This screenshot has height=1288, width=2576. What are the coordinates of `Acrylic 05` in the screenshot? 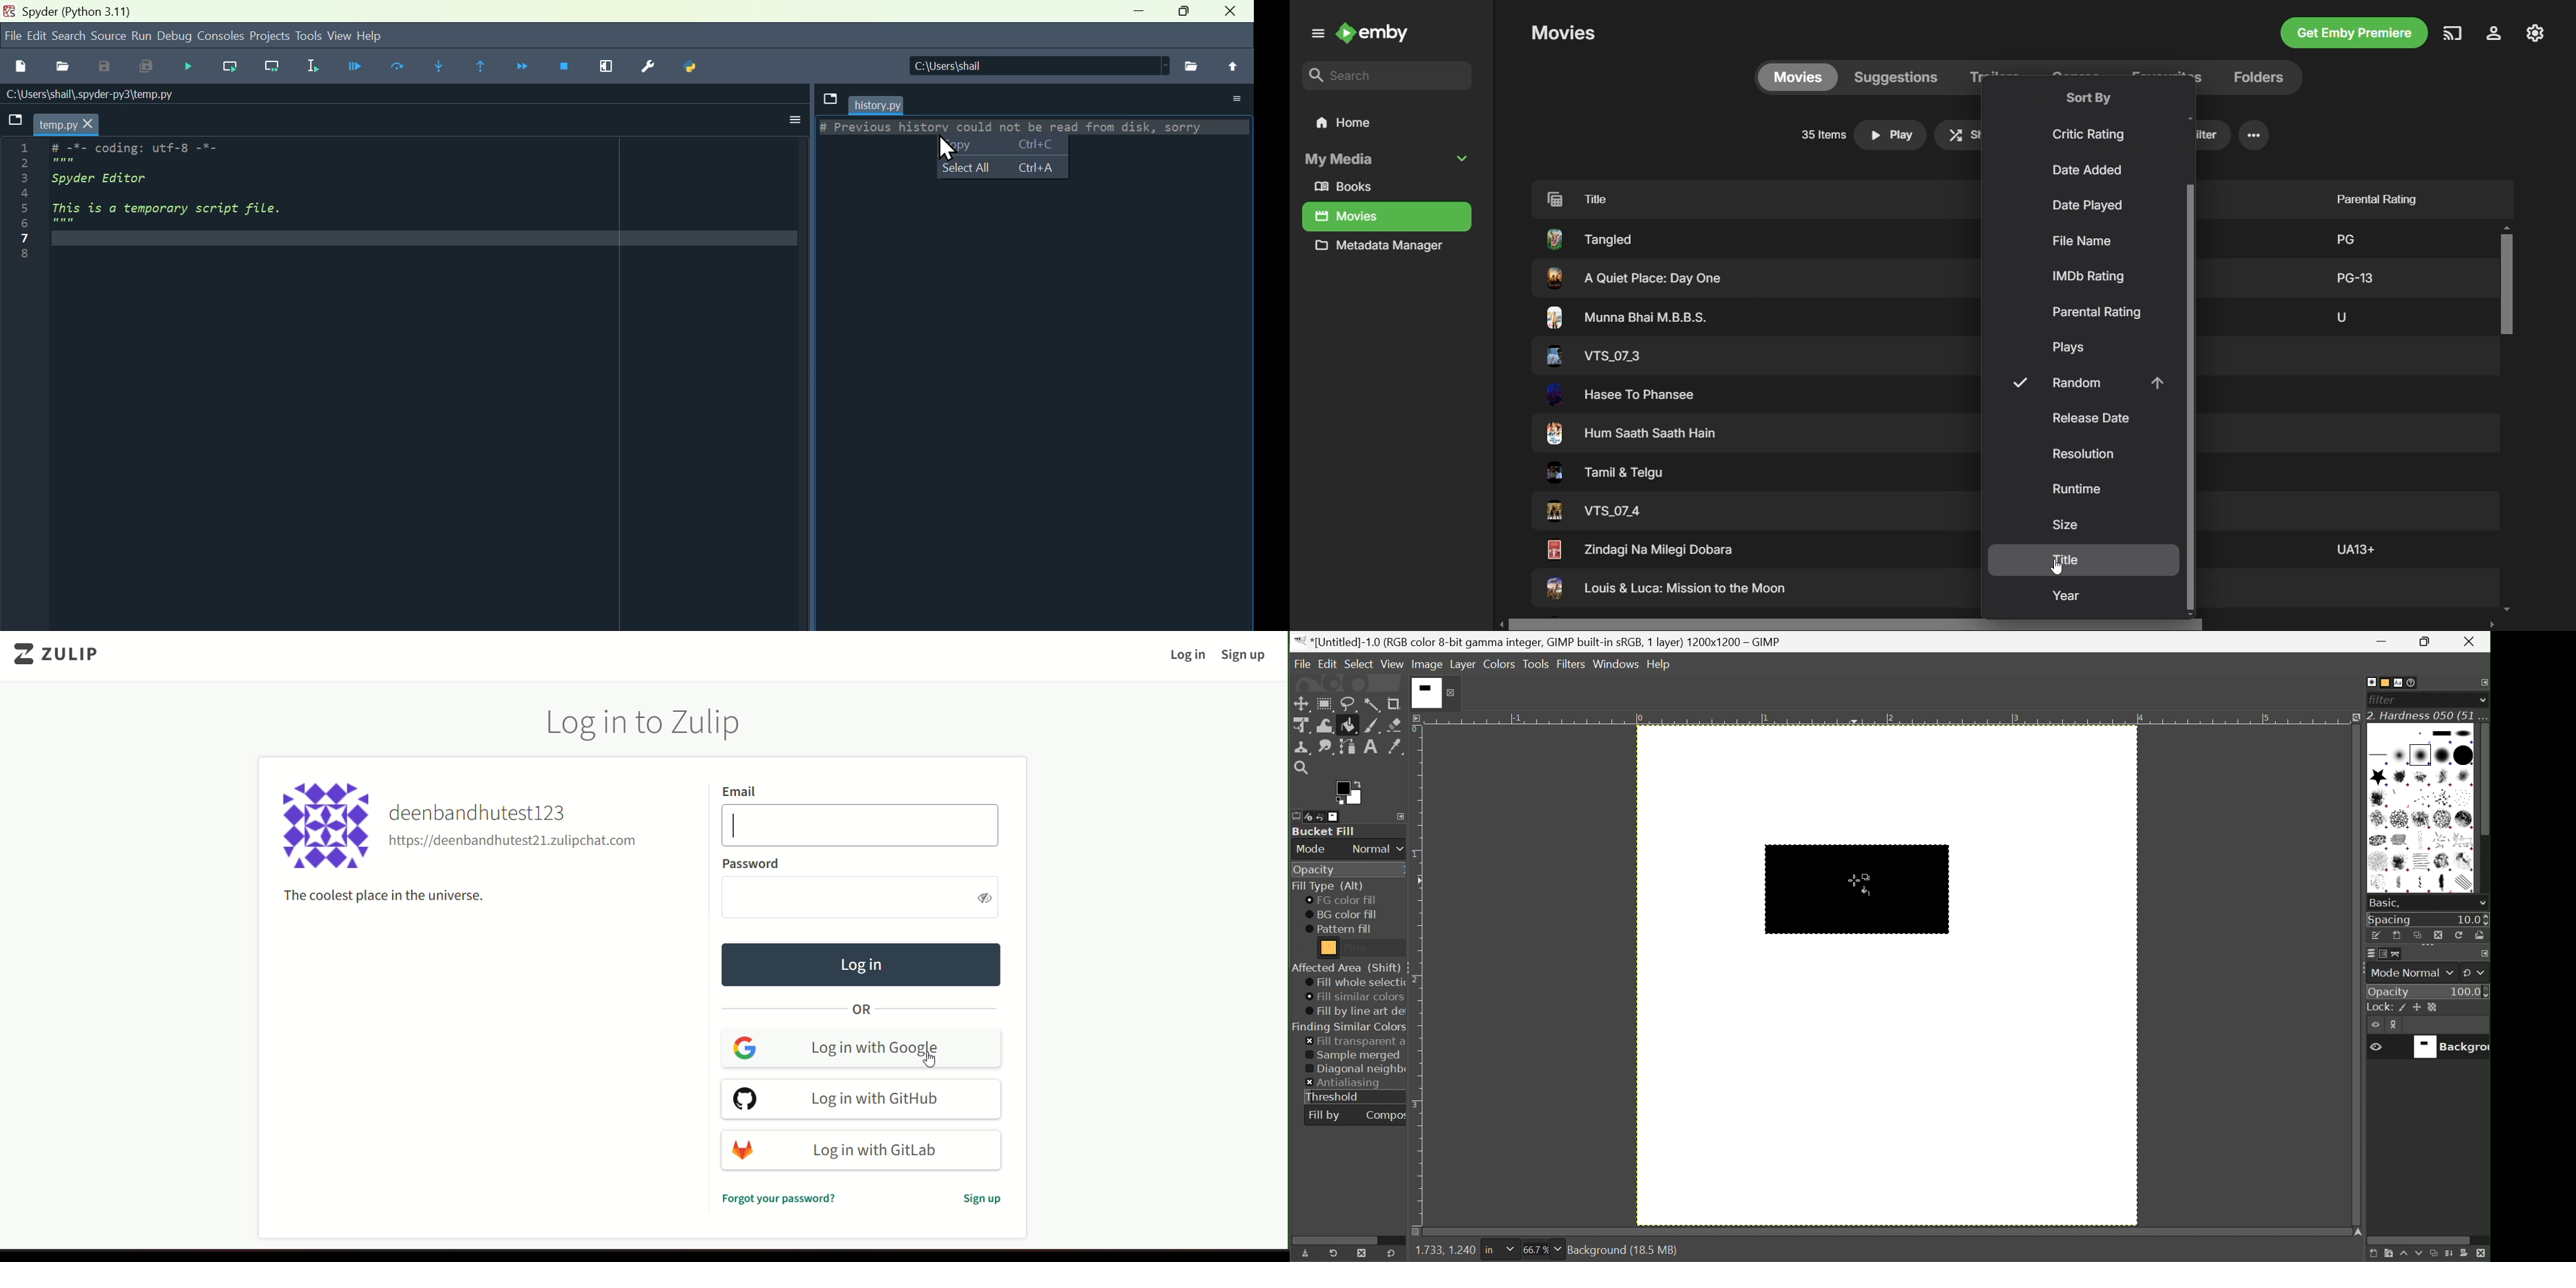 It's located at (2378, 798).